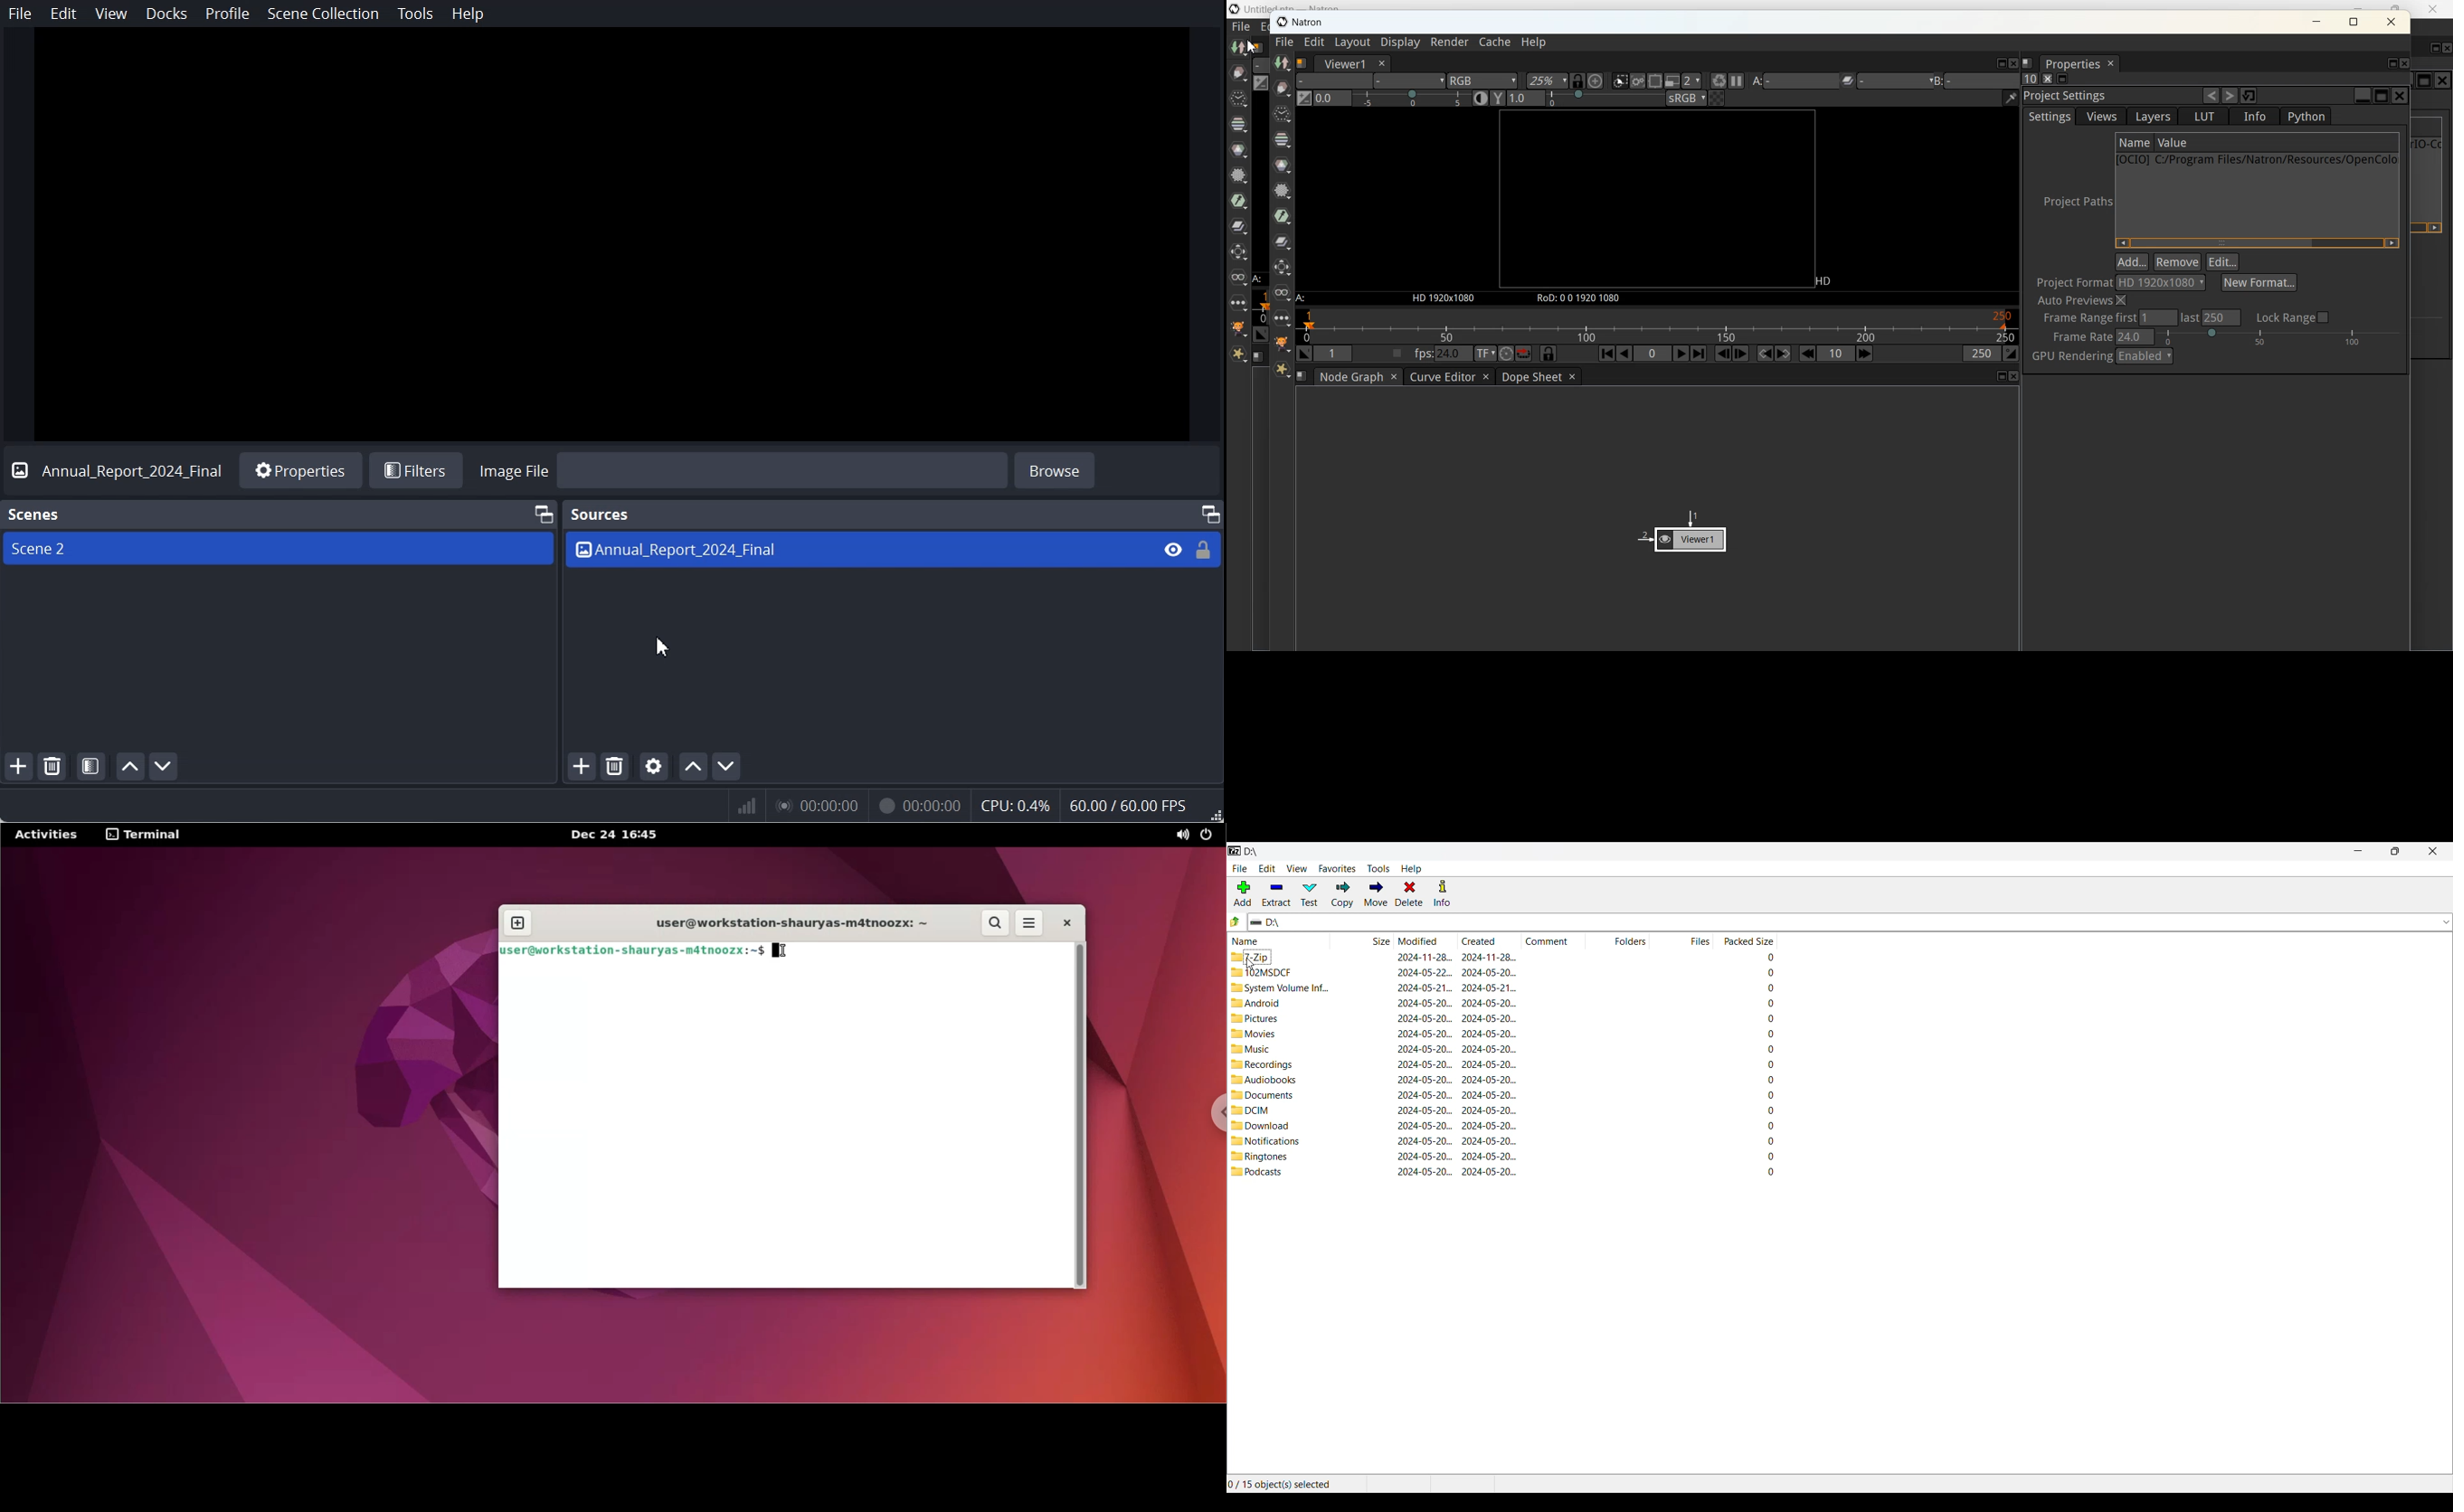  What do you see at coordinates (543, 513) in the screenshot?
I see `Maximum` at bounding box center [543, 513].